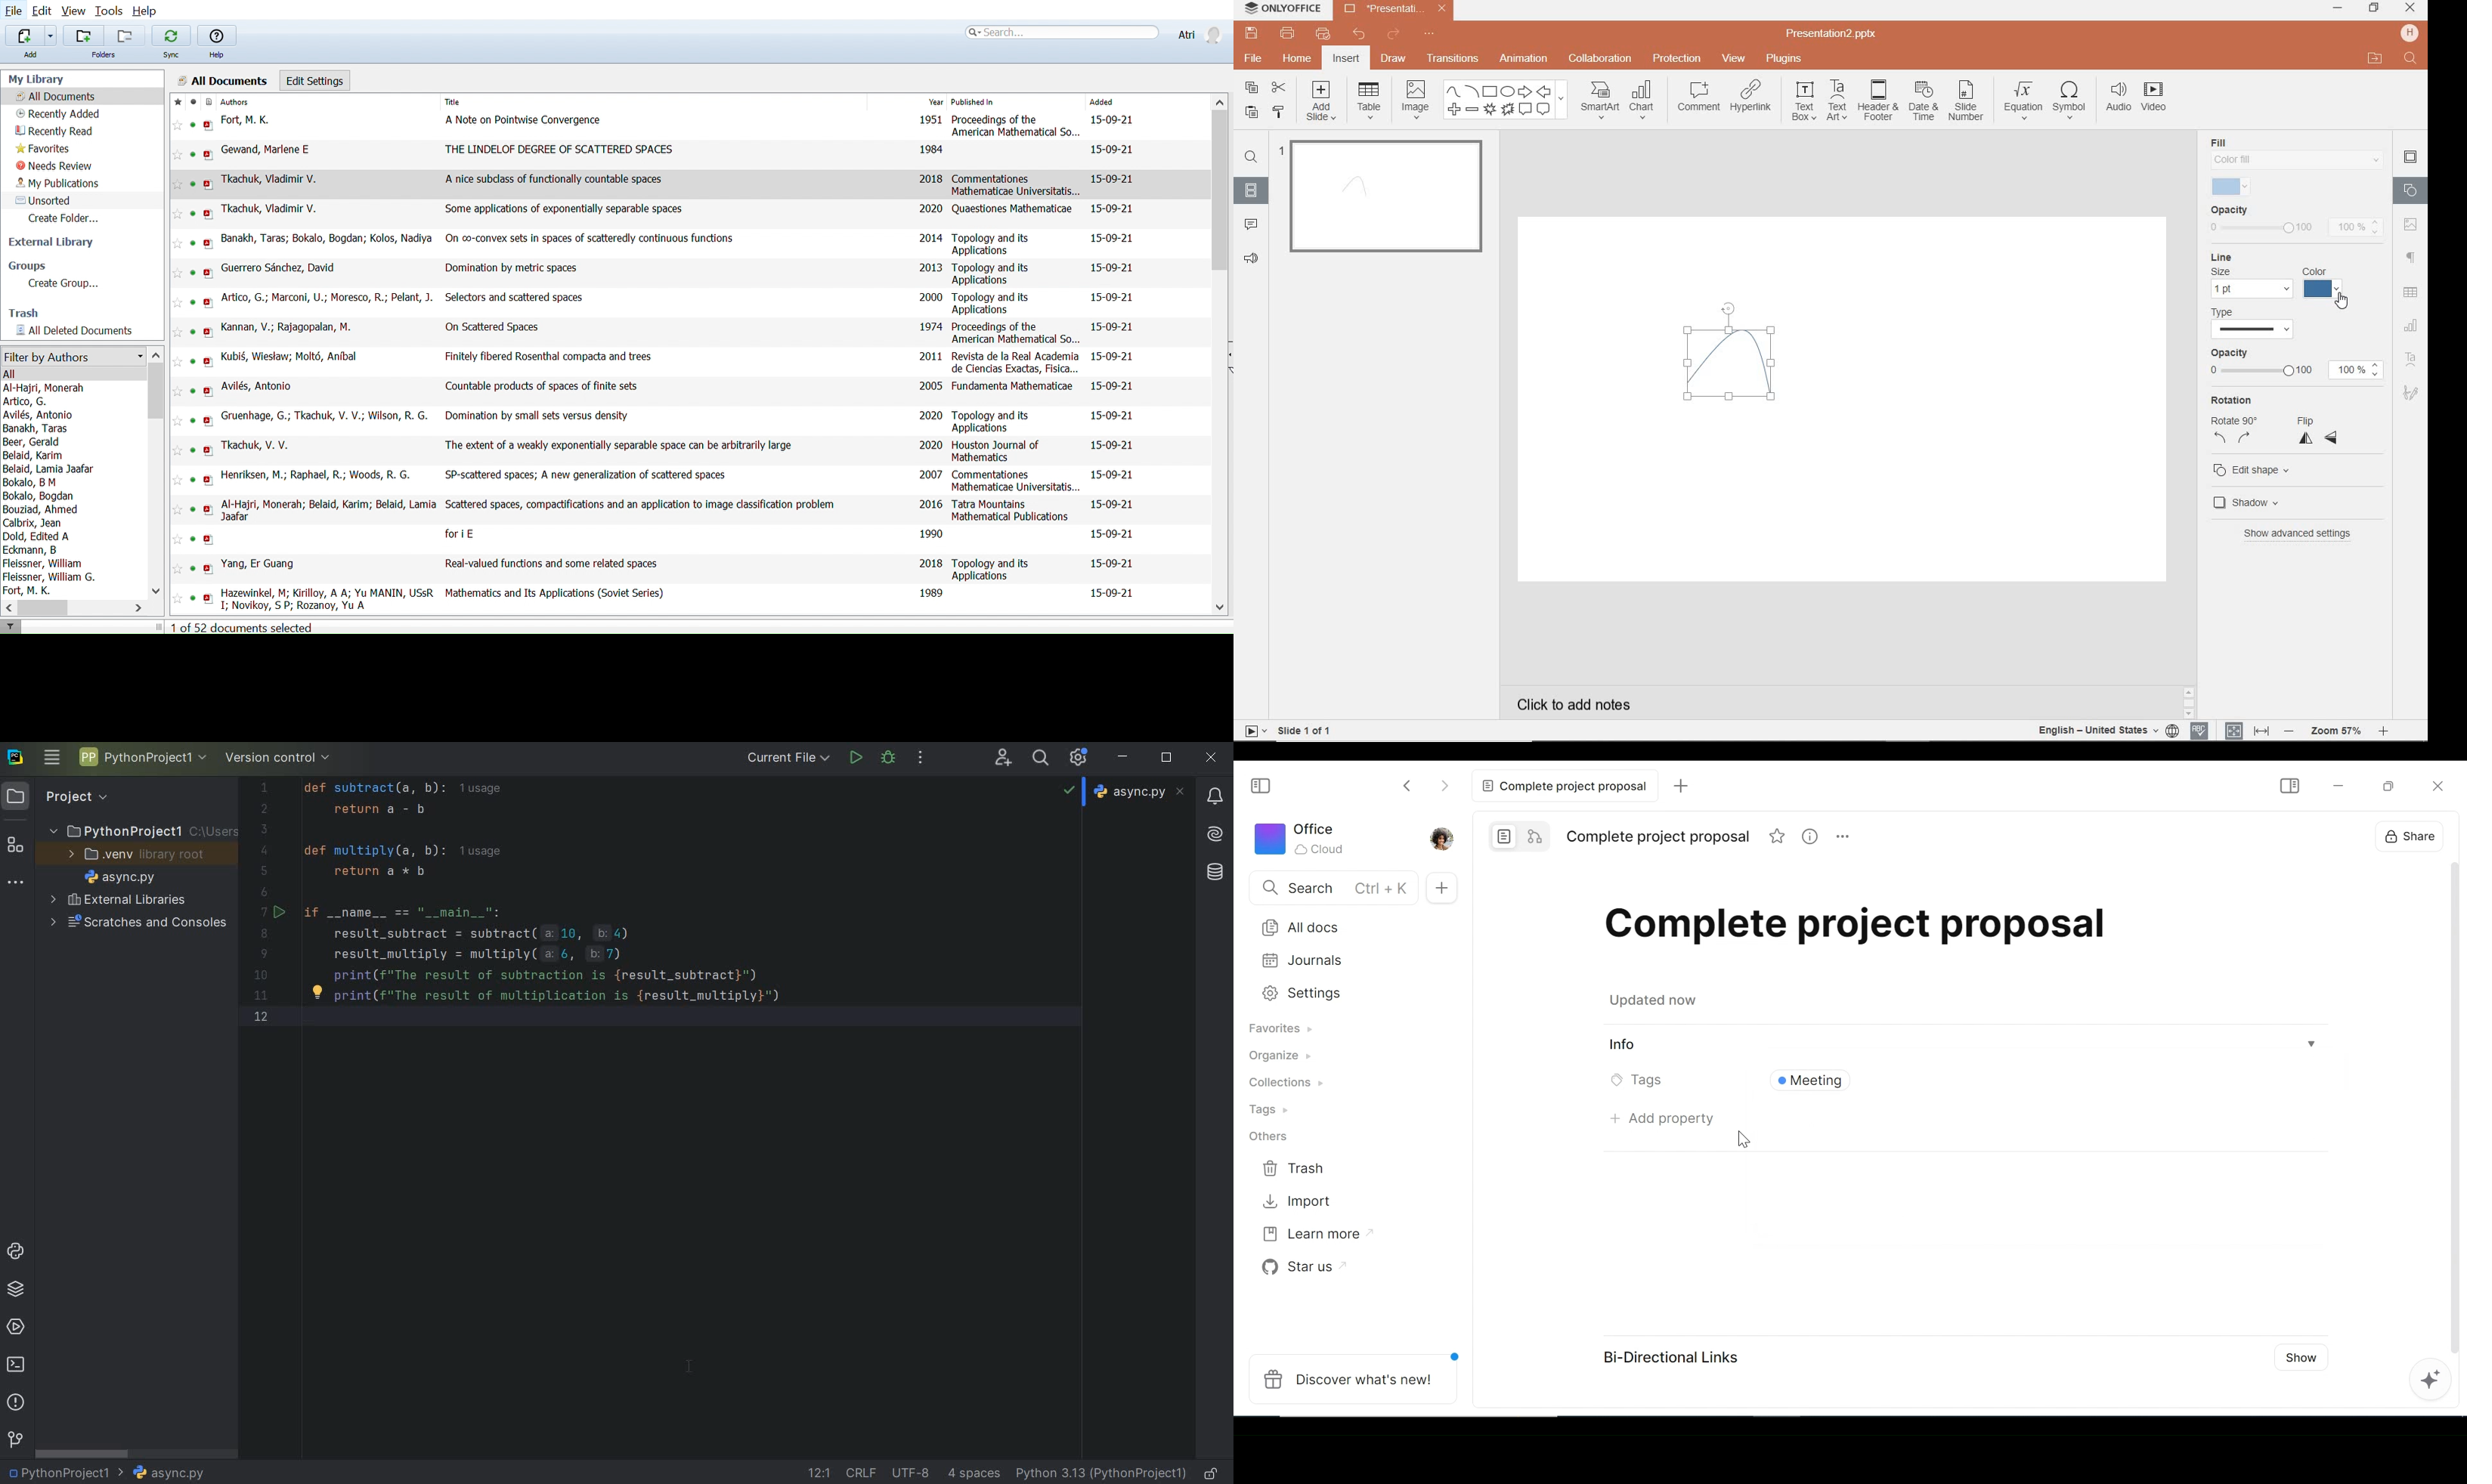 Image resolution: width=2492 pixels, height=1484 pixels. What do you see at coordinates (1198, 32) in the screenshot?
I see `Profile` at bounding box center [1198, 32].